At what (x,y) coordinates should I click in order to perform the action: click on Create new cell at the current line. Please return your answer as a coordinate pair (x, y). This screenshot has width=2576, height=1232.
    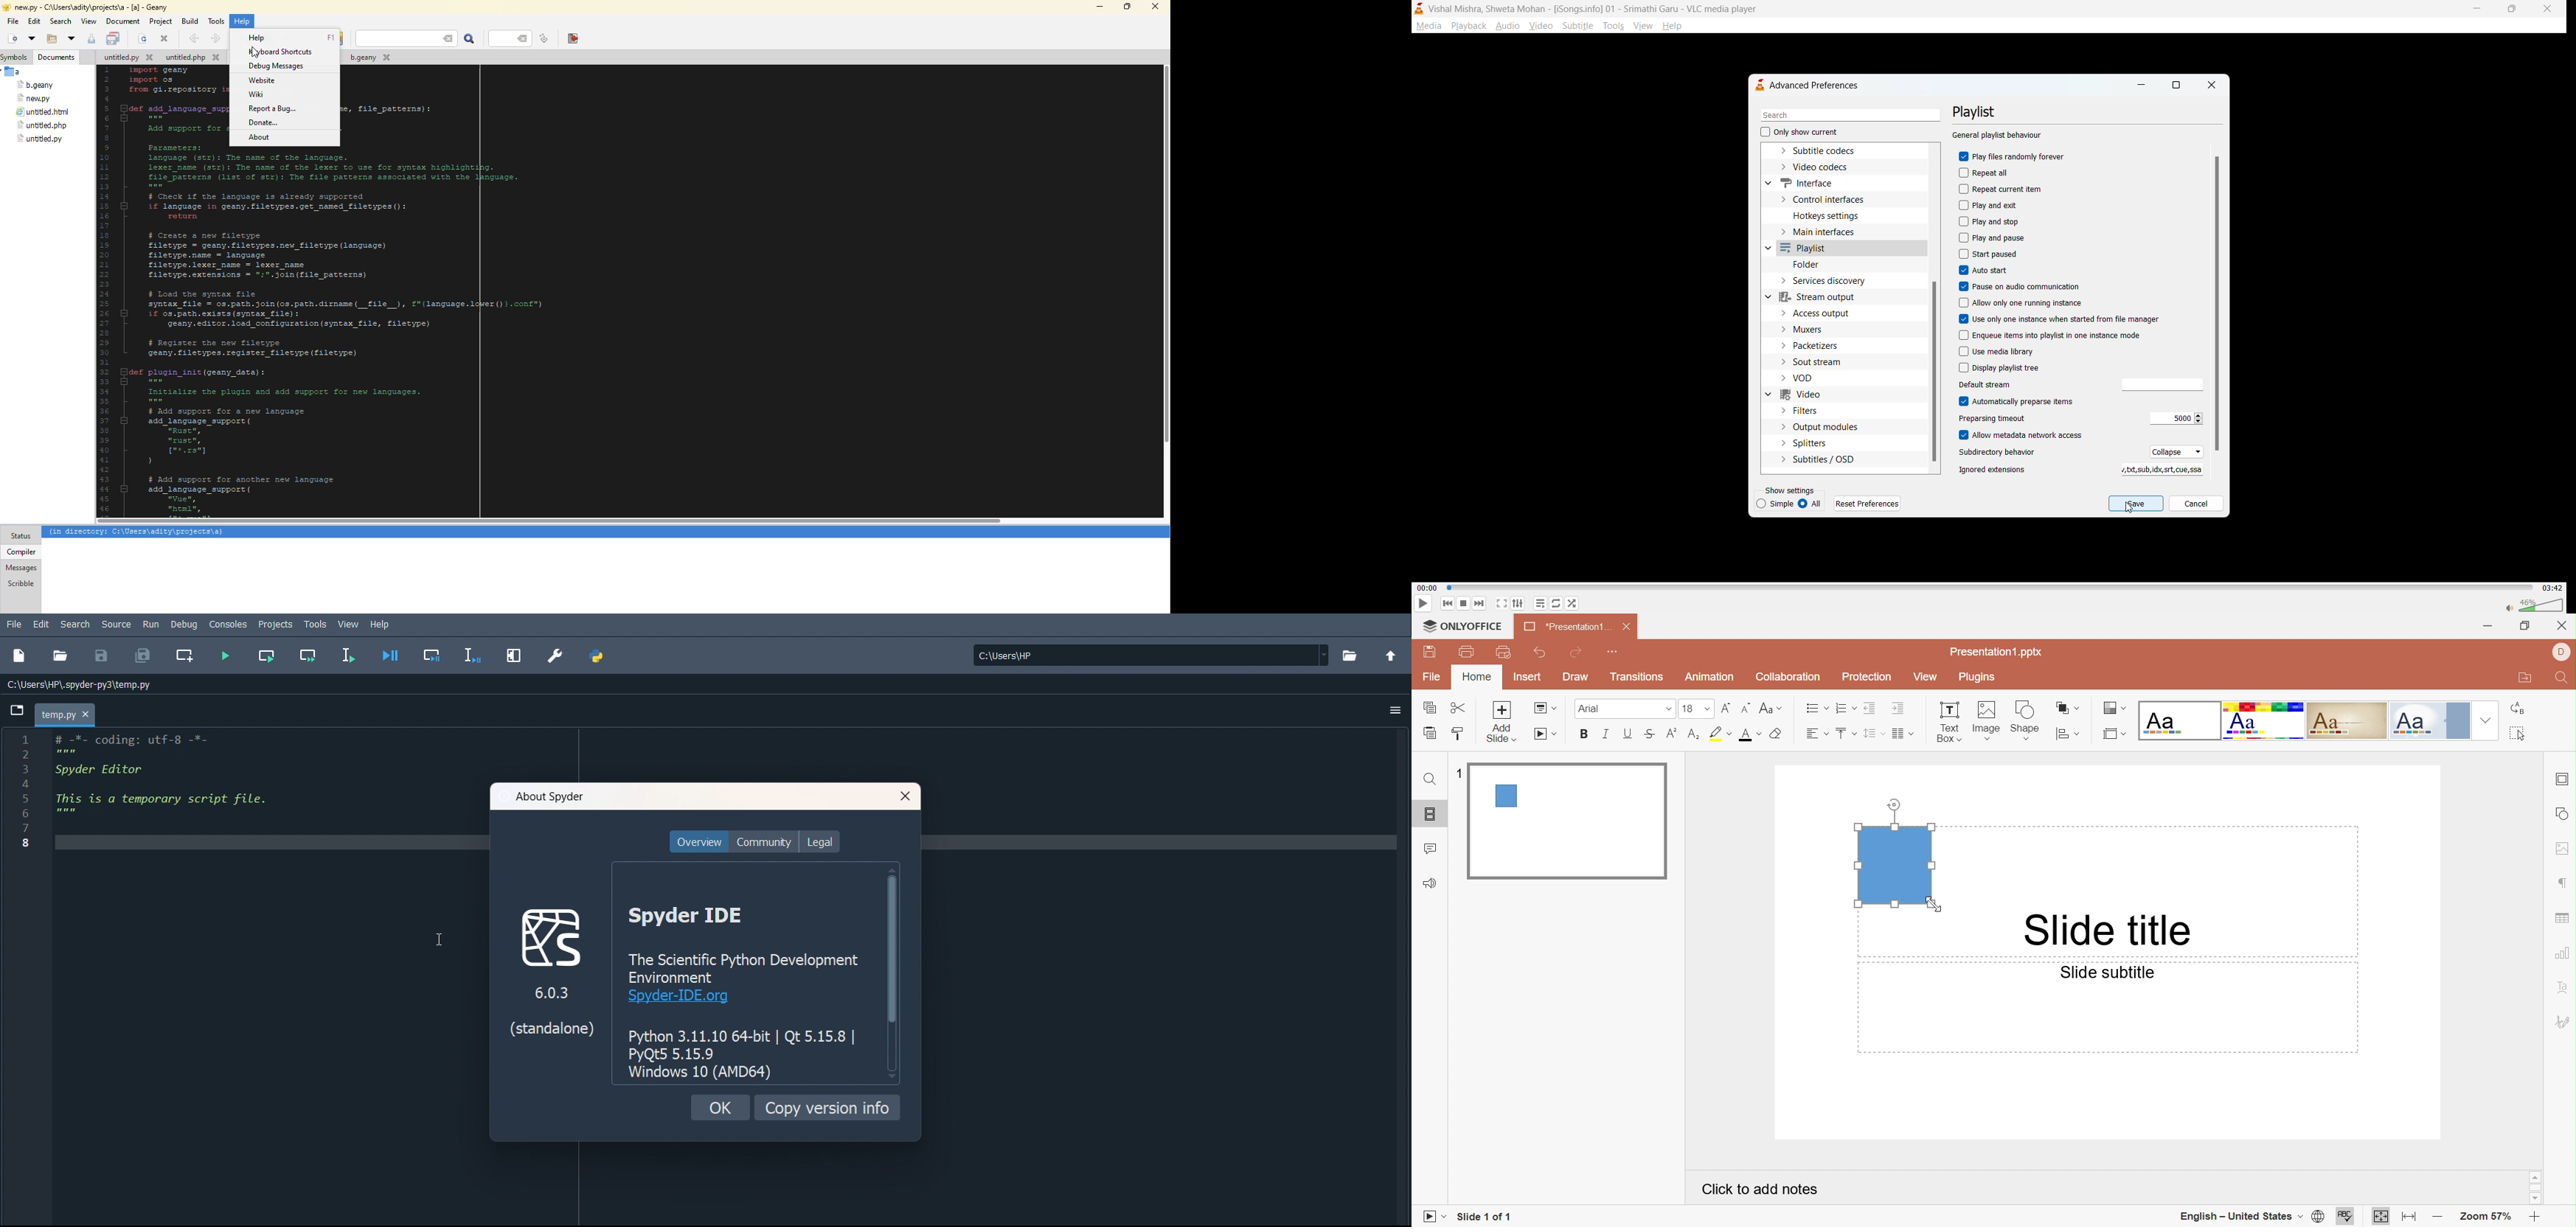
    Looking at the image, I should click on (184, 655).